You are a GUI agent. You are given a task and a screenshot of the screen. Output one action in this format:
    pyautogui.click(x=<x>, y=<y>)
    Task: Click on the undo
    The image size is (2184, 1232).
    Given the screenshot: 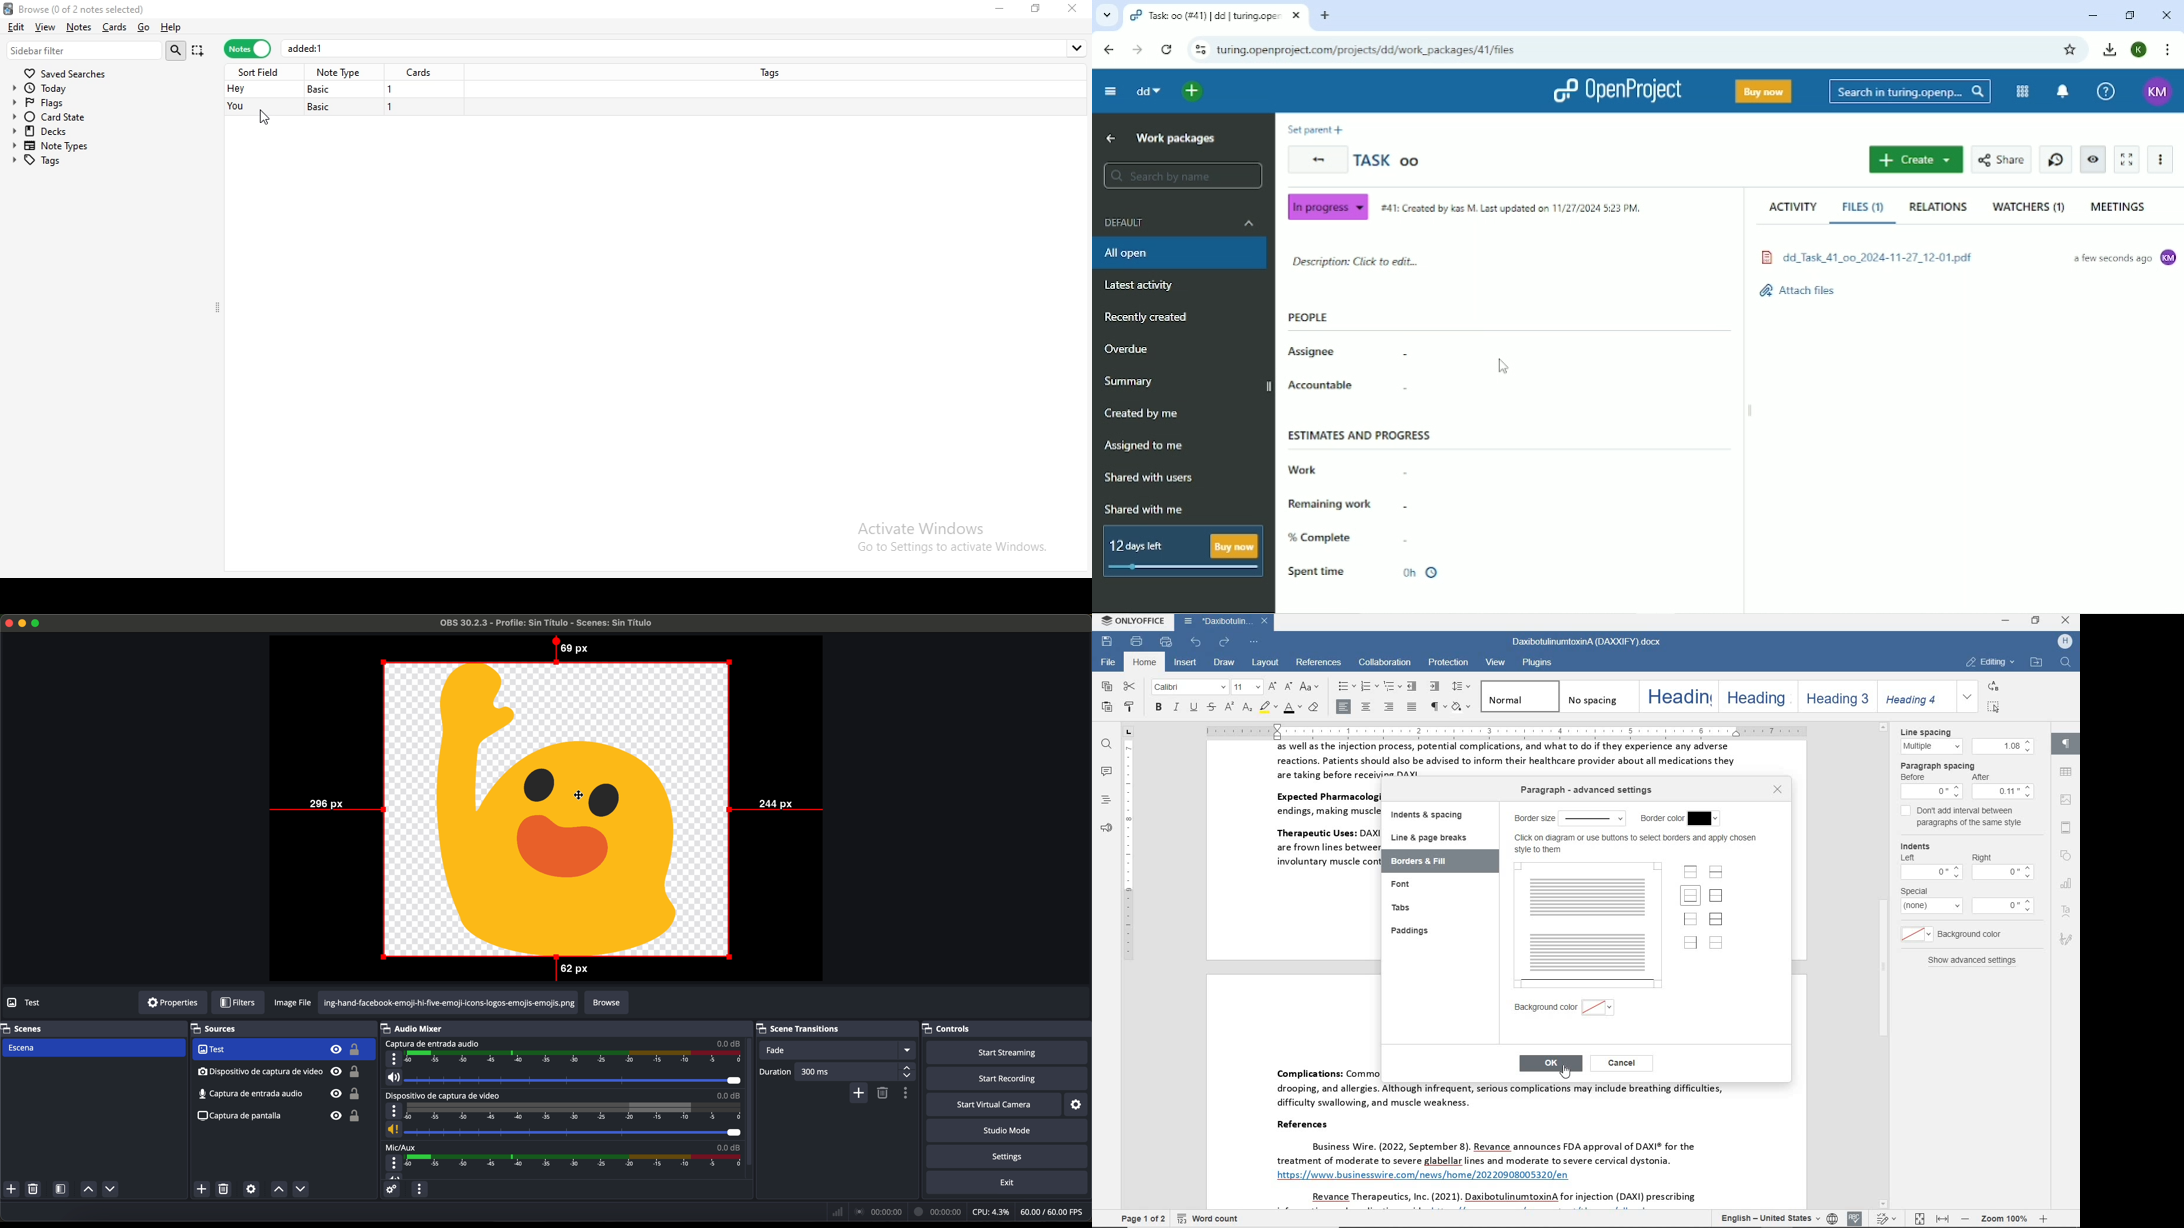 What is the action you would take?
    pyautogui.click(x=1197, y=642)
    